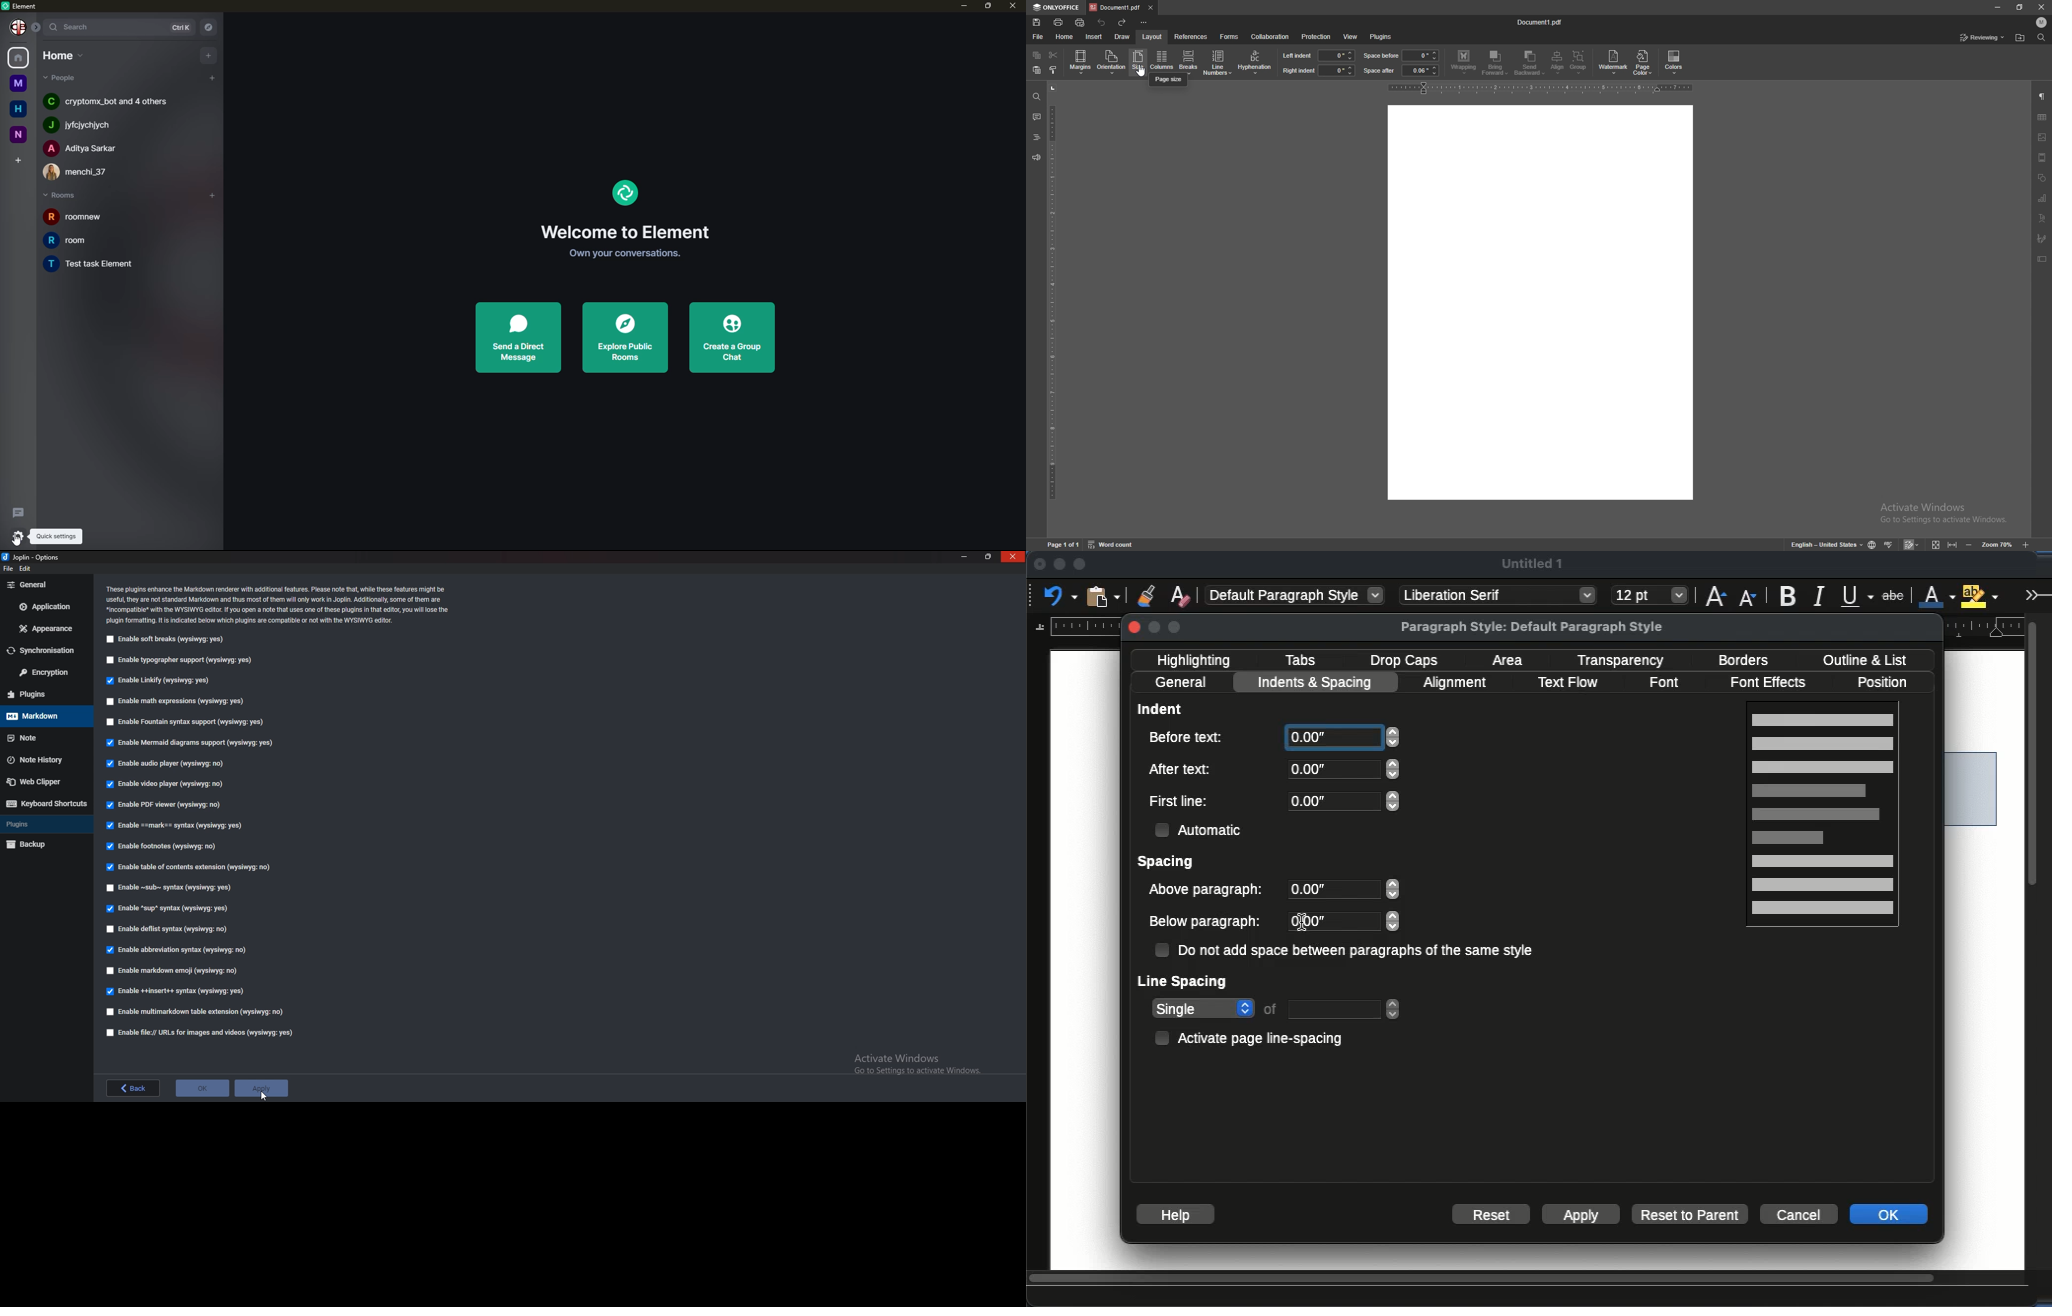 This screenshot has height=1316, width=2072. I want to click on Plugins, so click(44, 825).